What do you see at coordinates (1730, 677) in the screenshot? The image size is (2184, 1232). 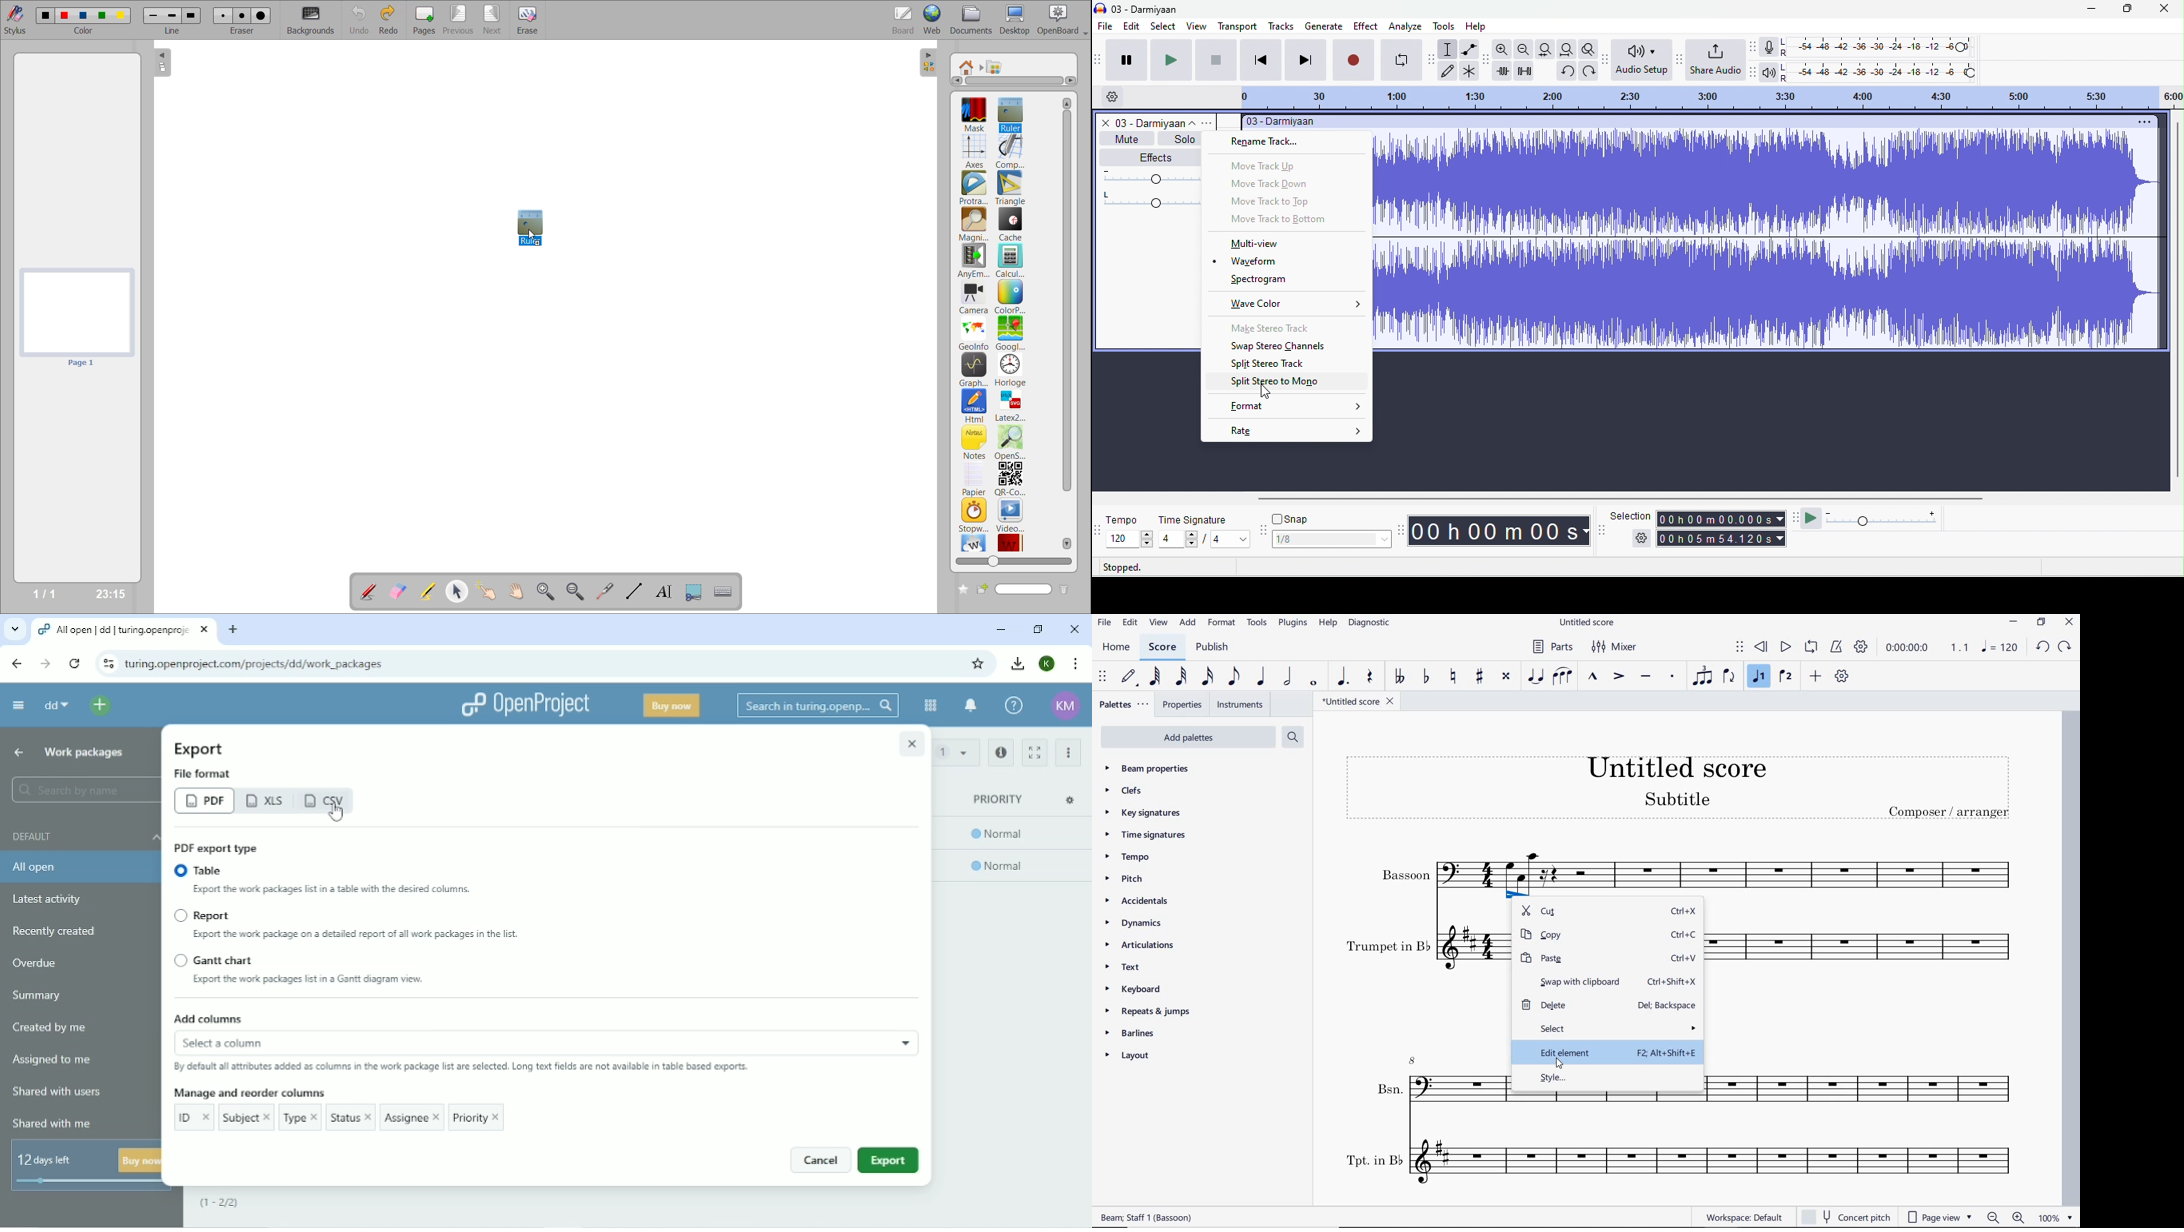 I see `flip direction` at bounding box center [1730, 677].